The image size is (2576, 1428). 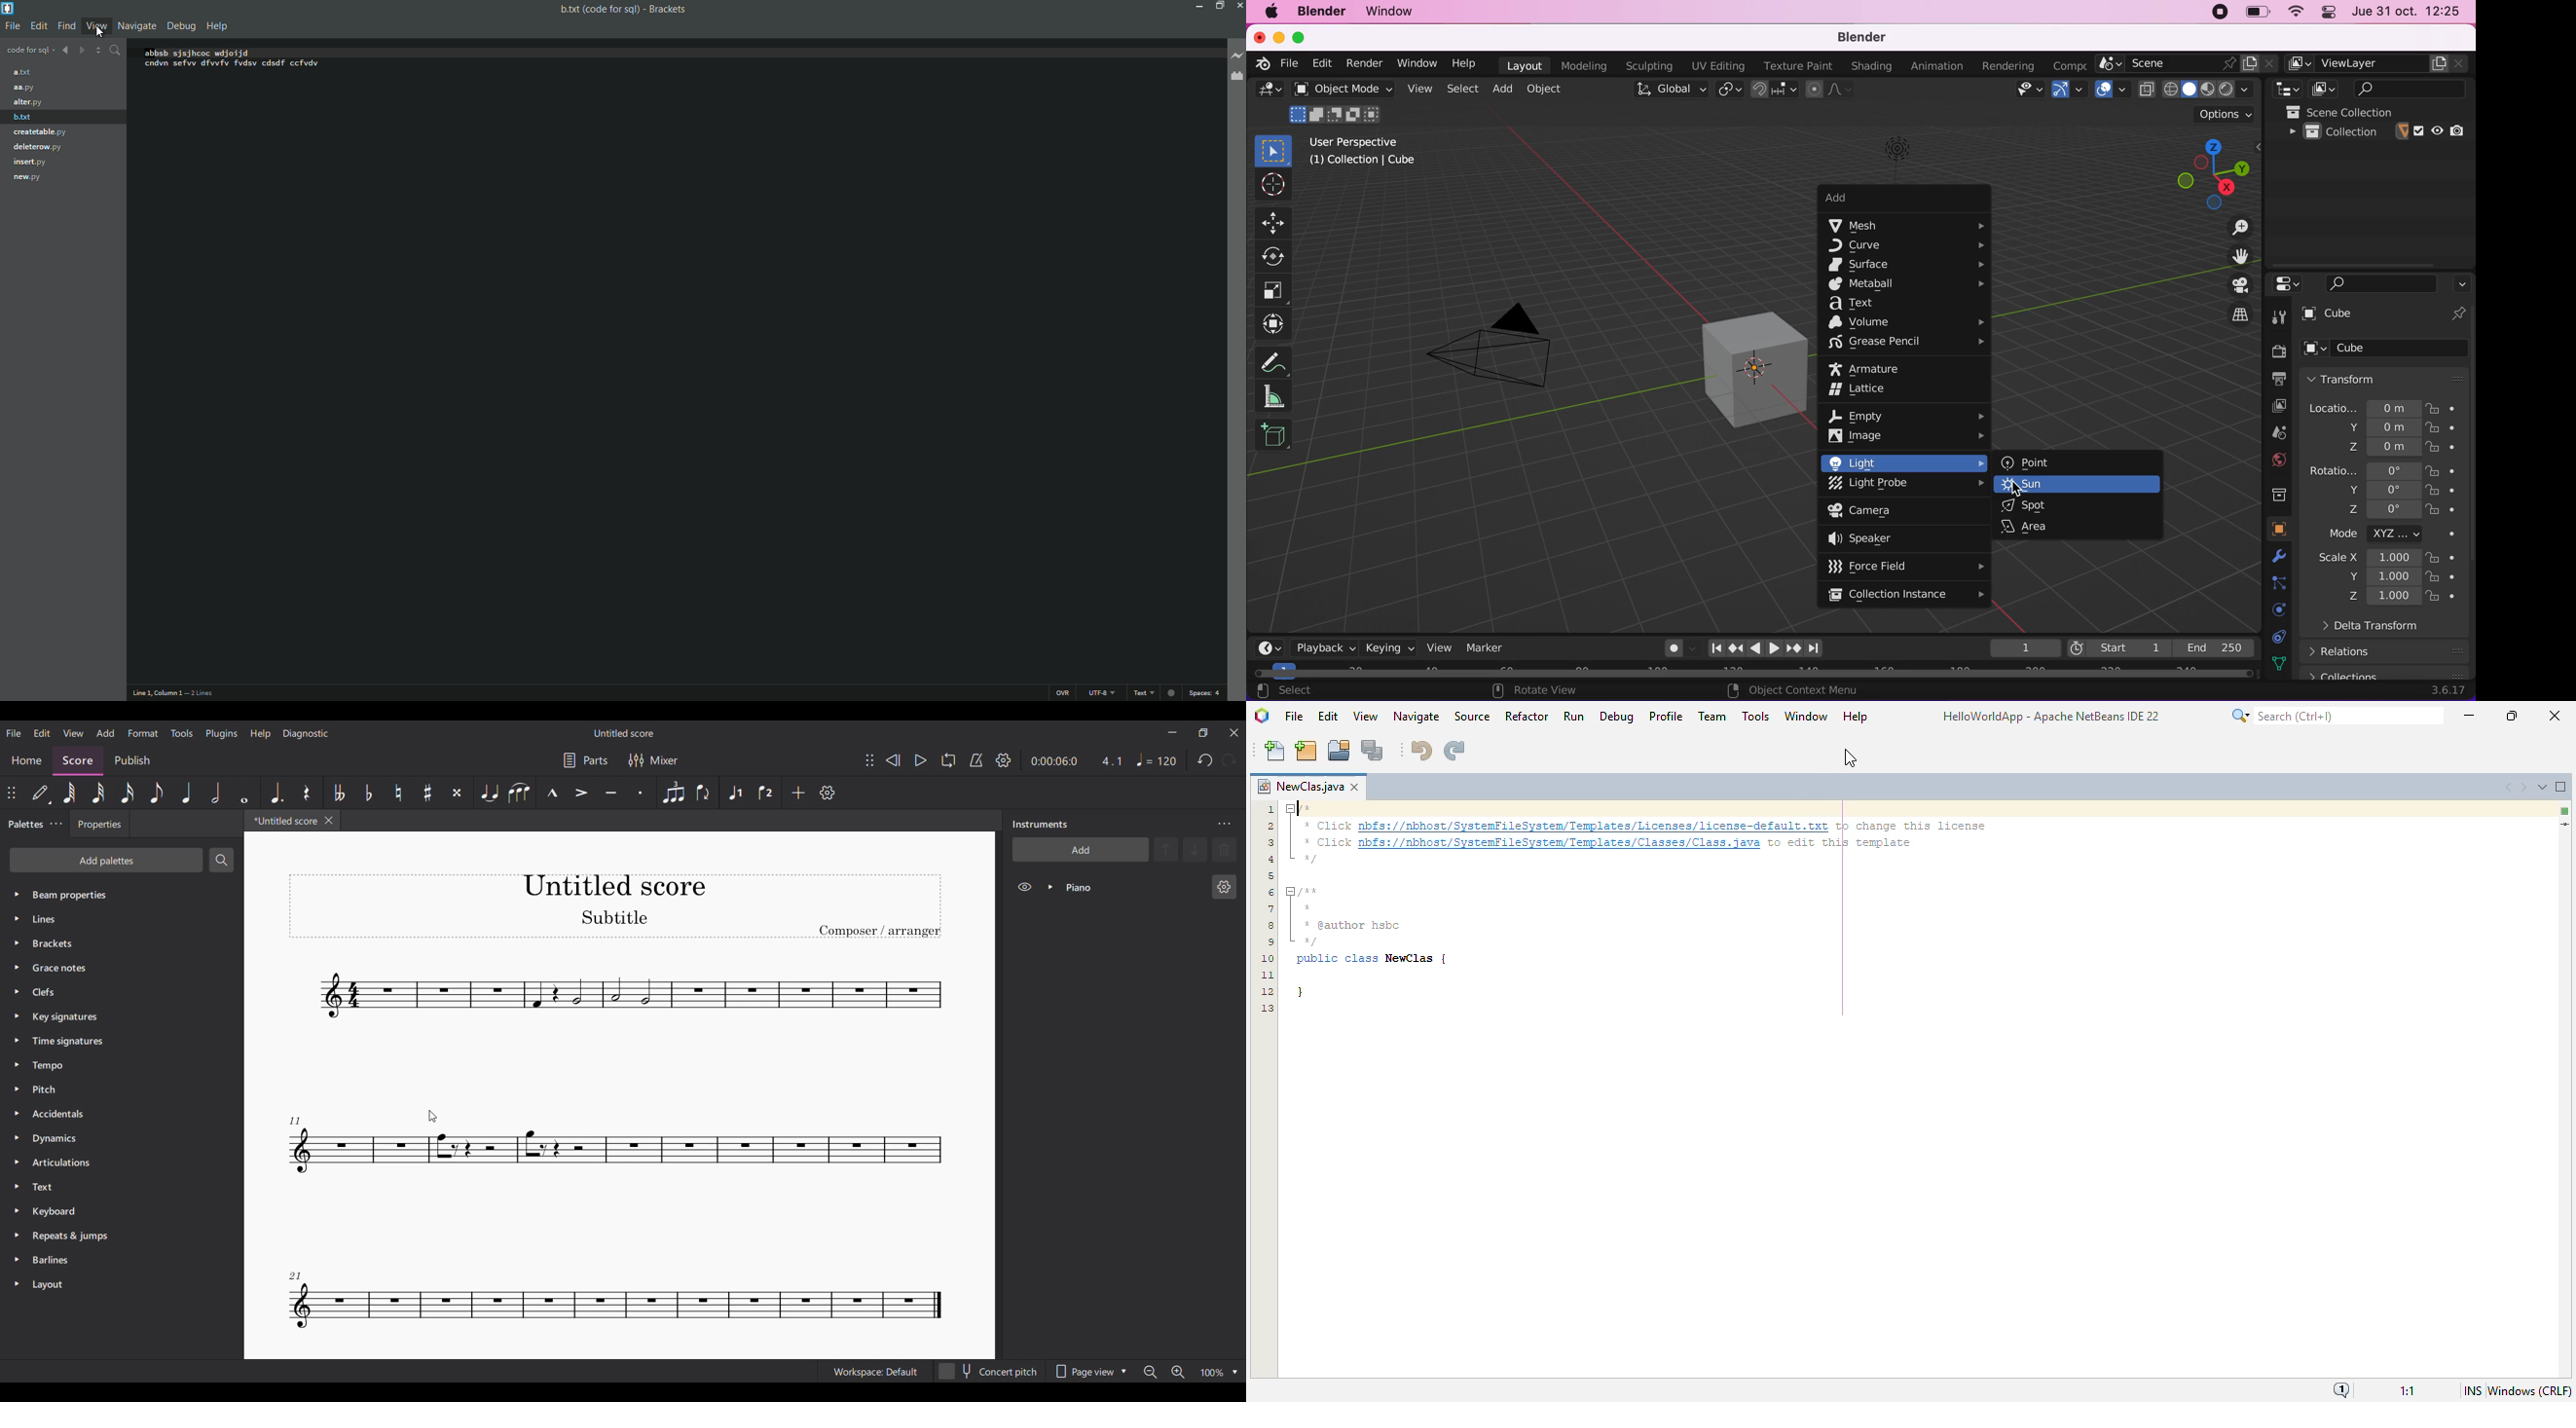 What do you see at coordinates (110, 1088) in the screenshot?
I see `Pitch` at bounding box center [110, 1088].